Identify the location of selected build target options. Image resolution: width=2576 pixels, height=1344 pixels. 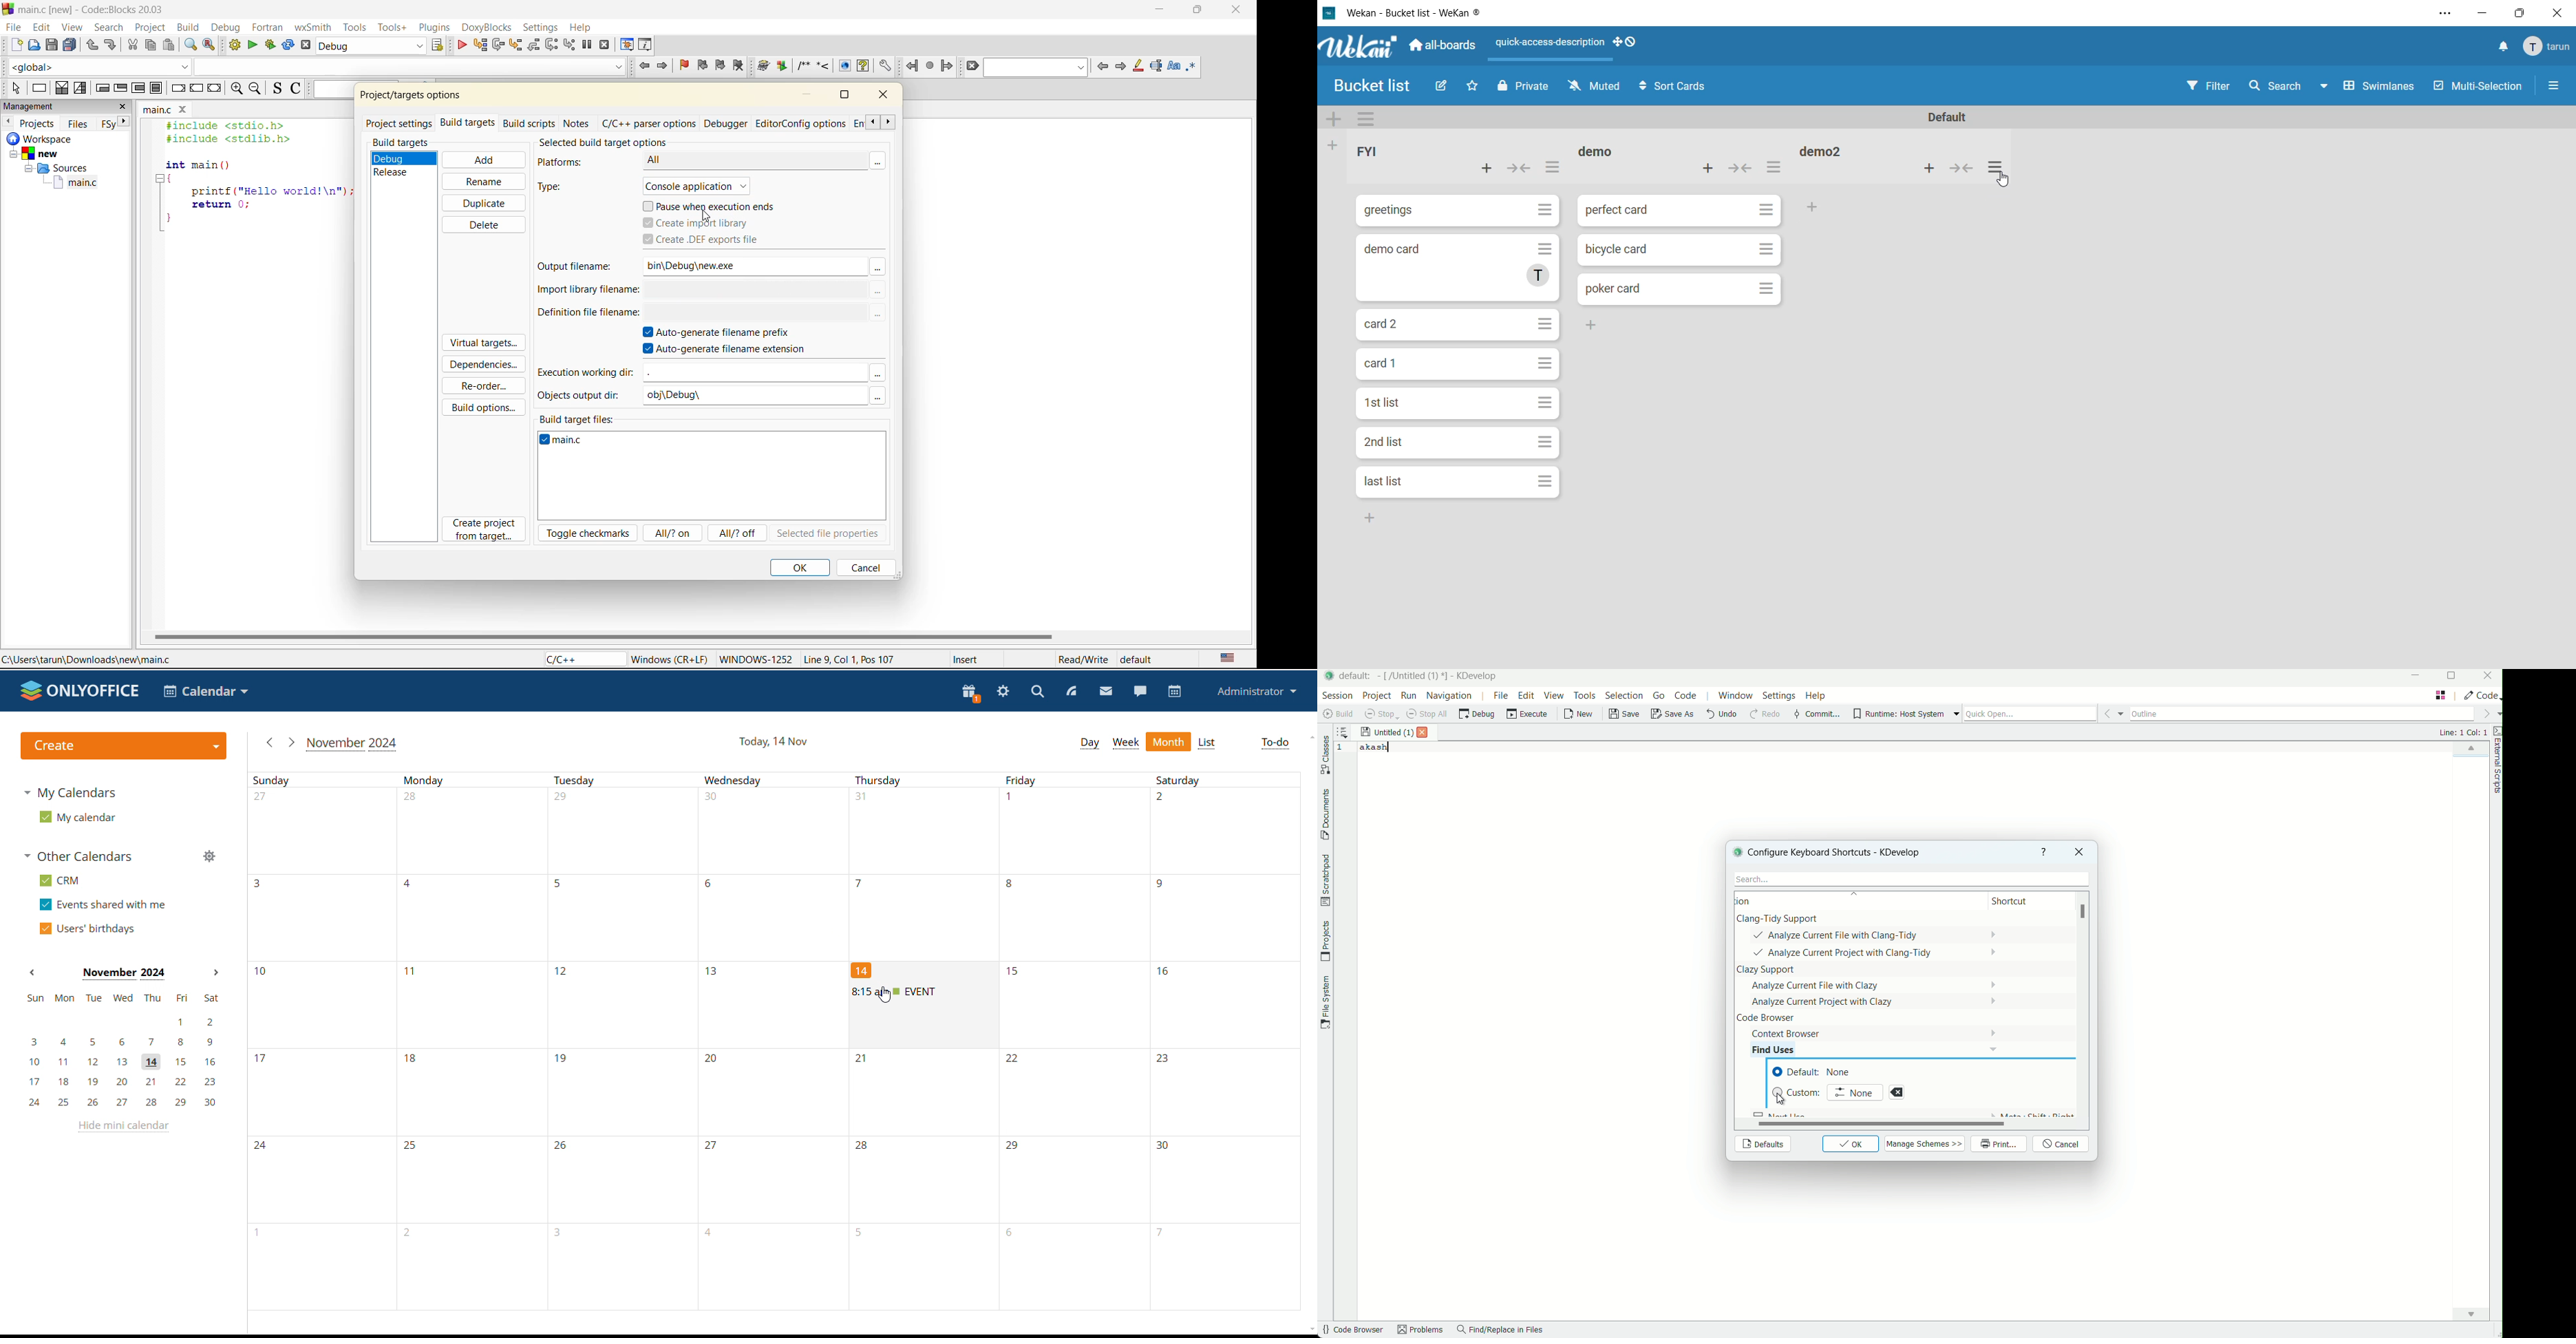
(619, 141).